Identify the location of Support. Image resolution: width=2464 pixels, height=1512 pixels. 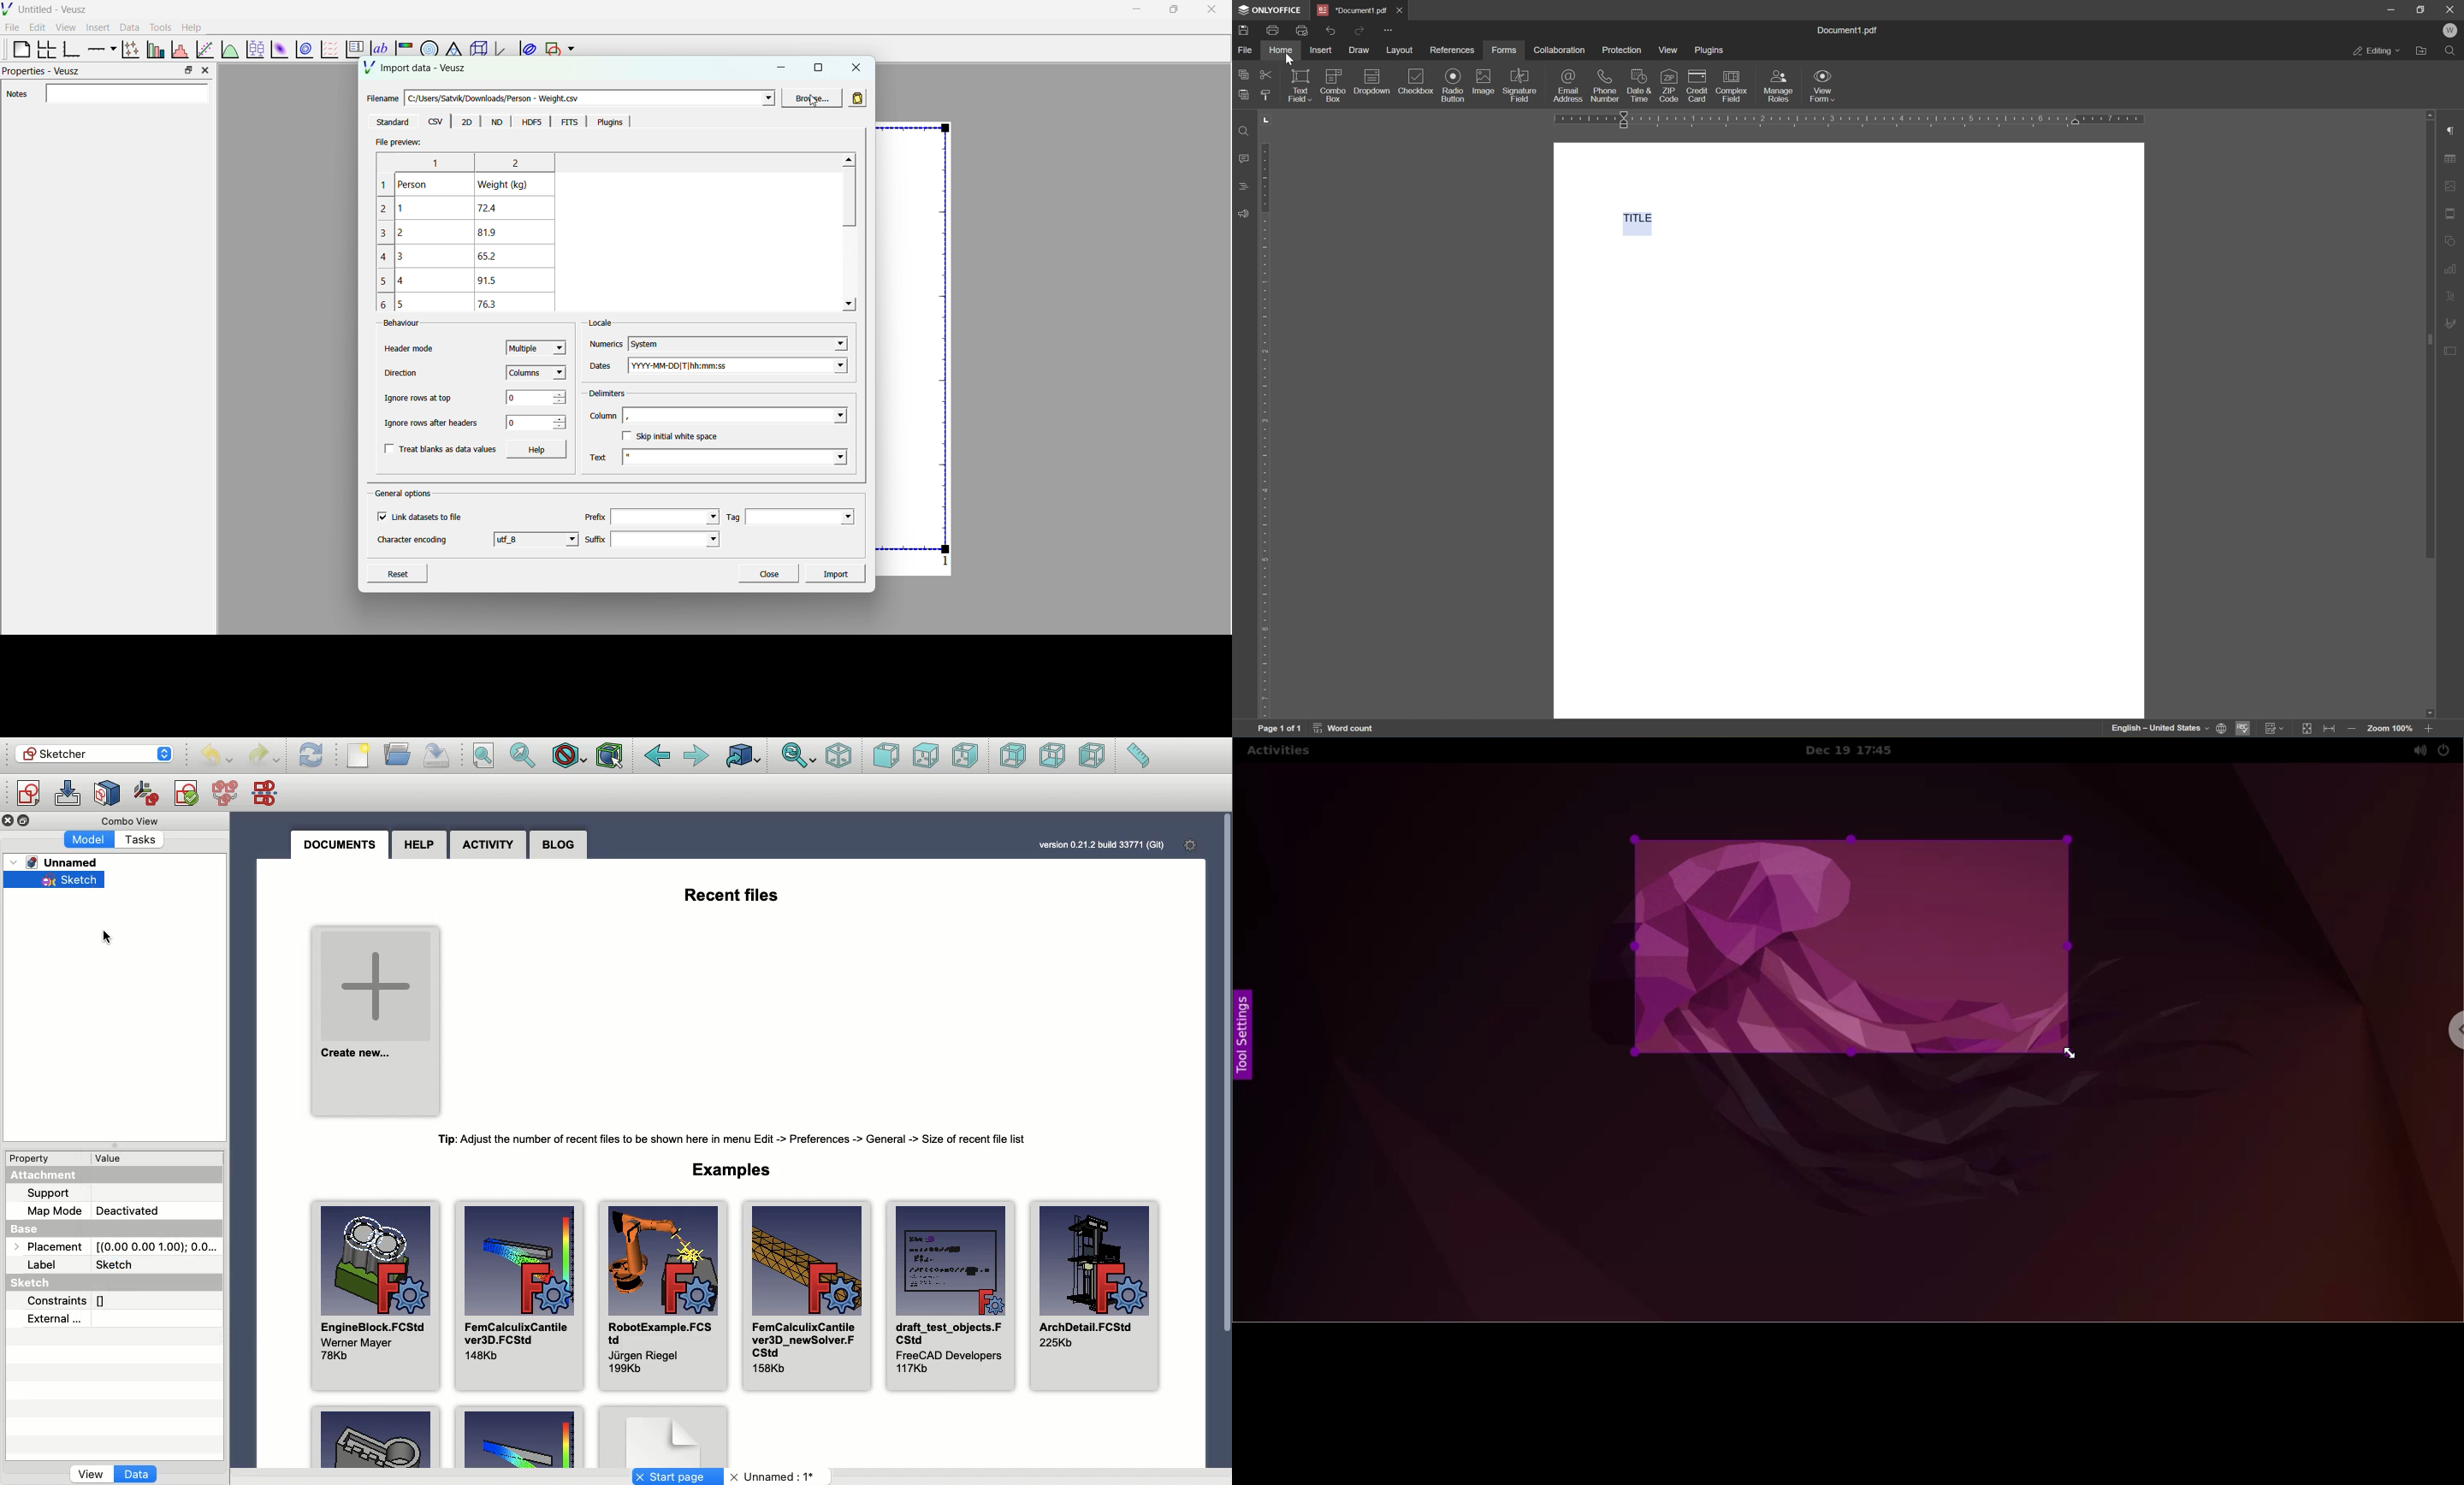
(56, 1193).